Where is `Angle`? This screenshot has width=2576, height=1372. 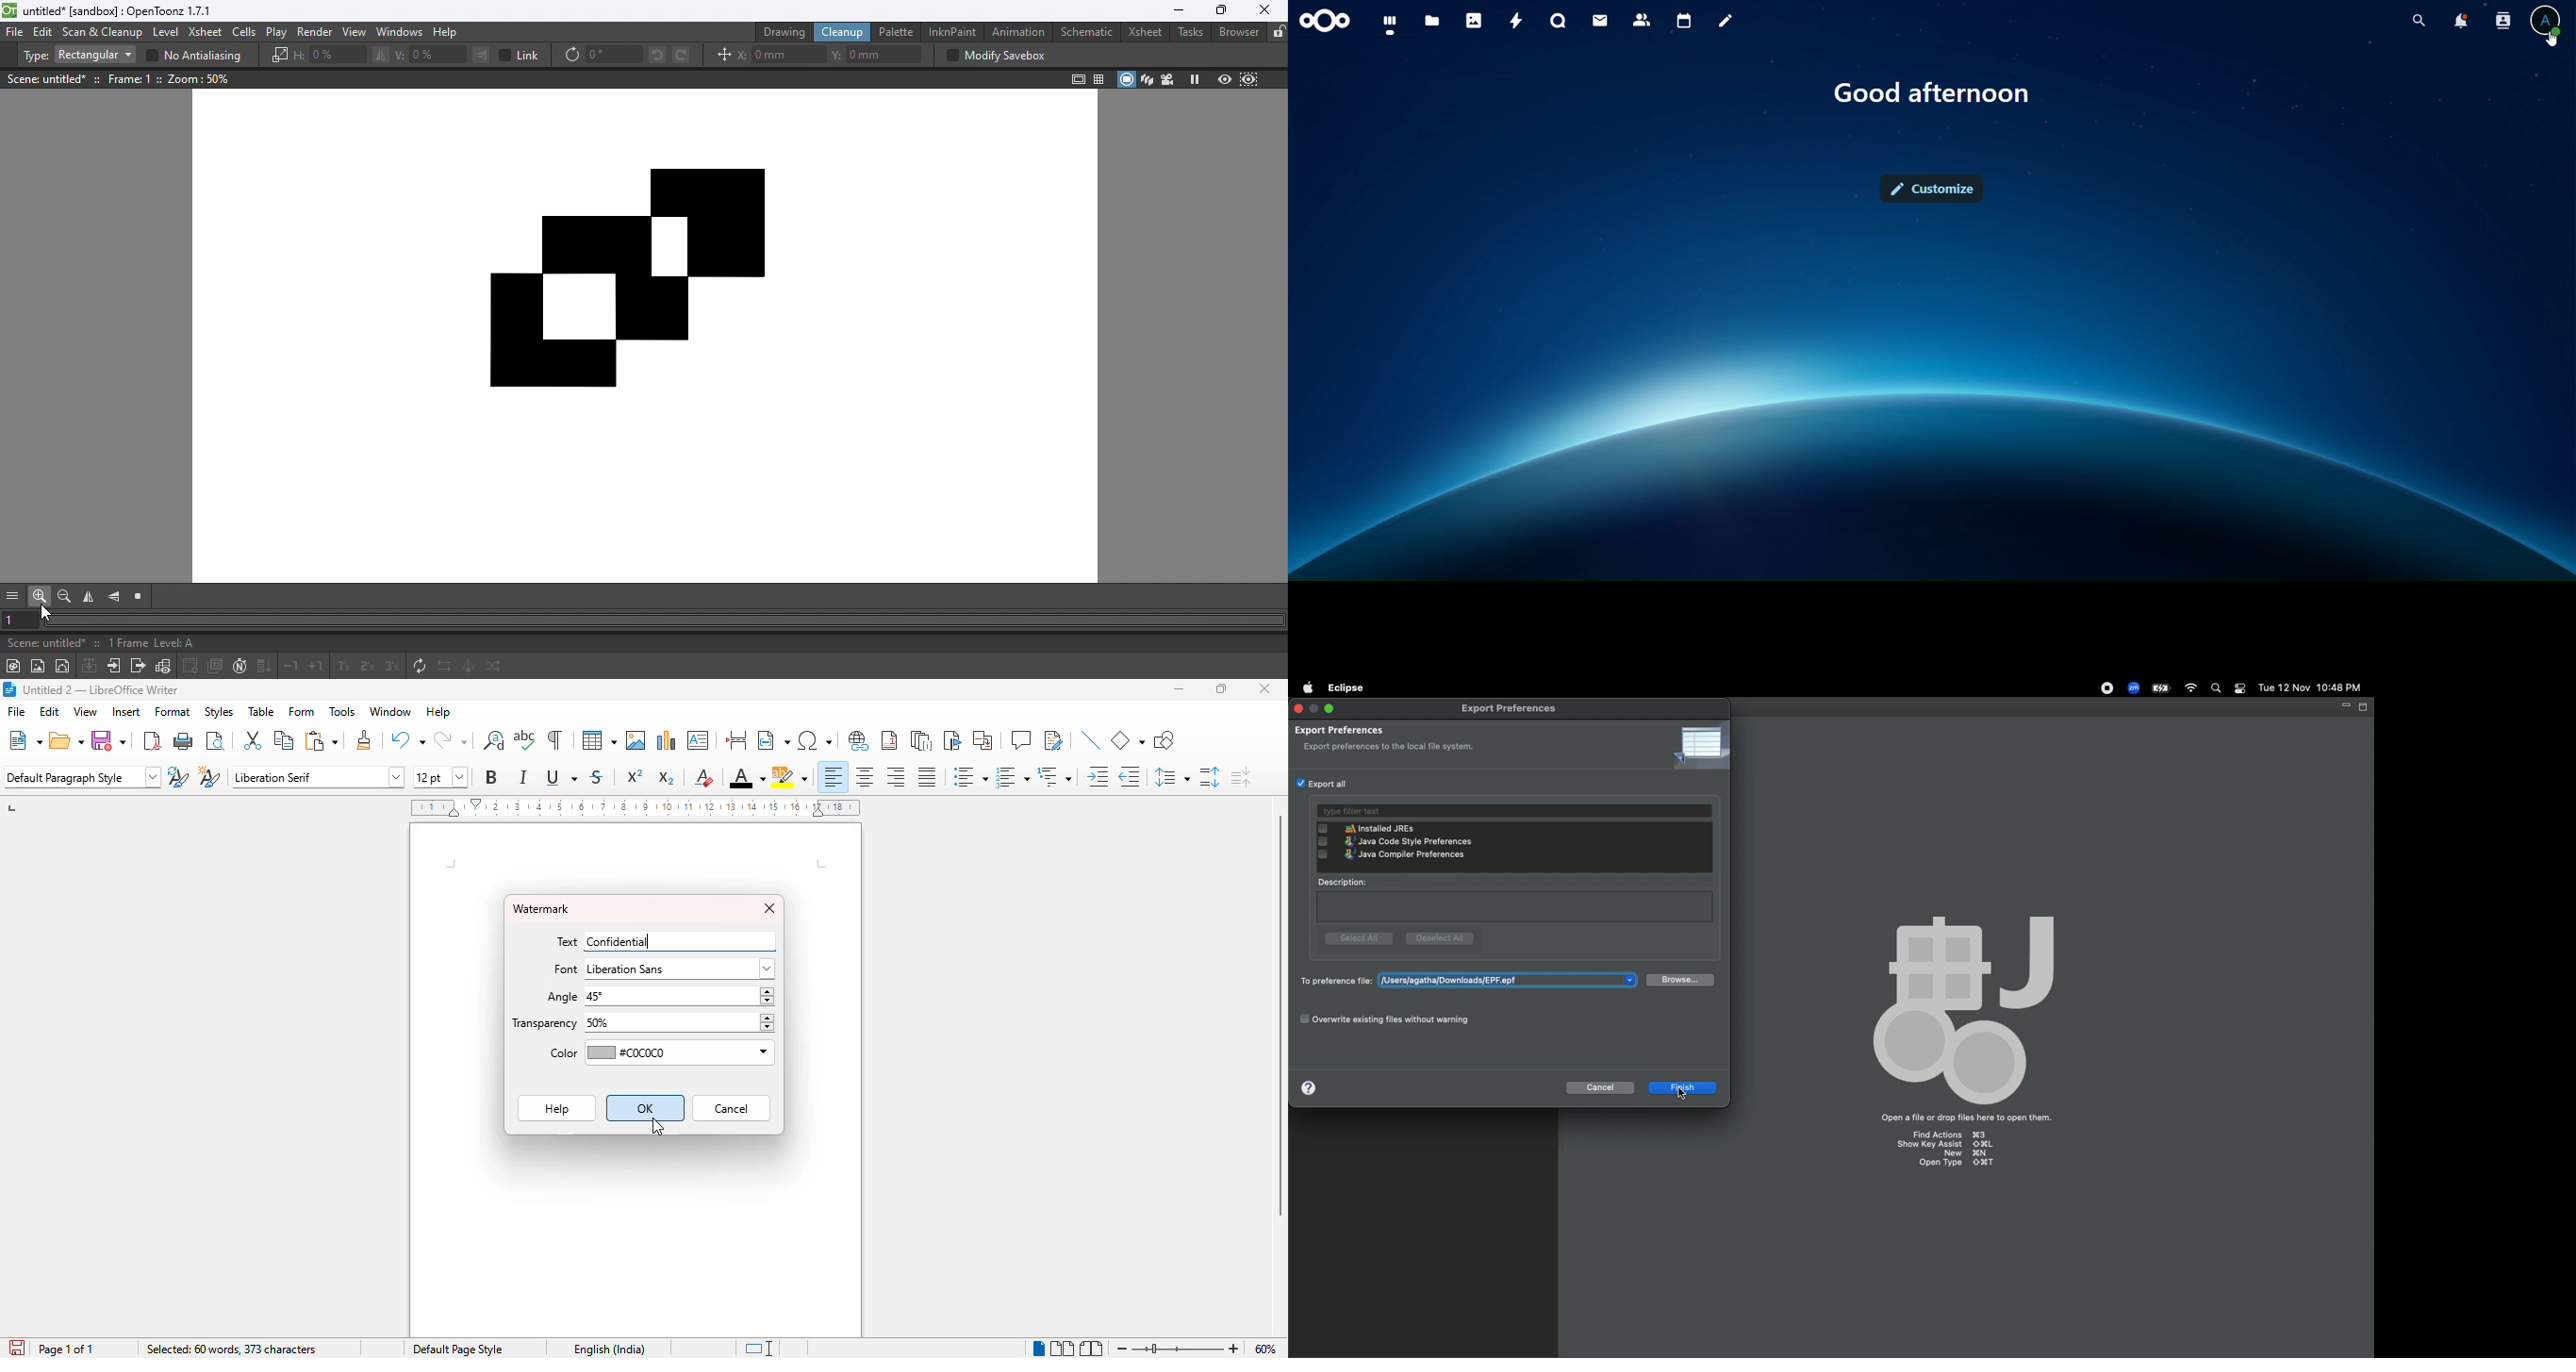
Angle is located at coordinates (560, 999).